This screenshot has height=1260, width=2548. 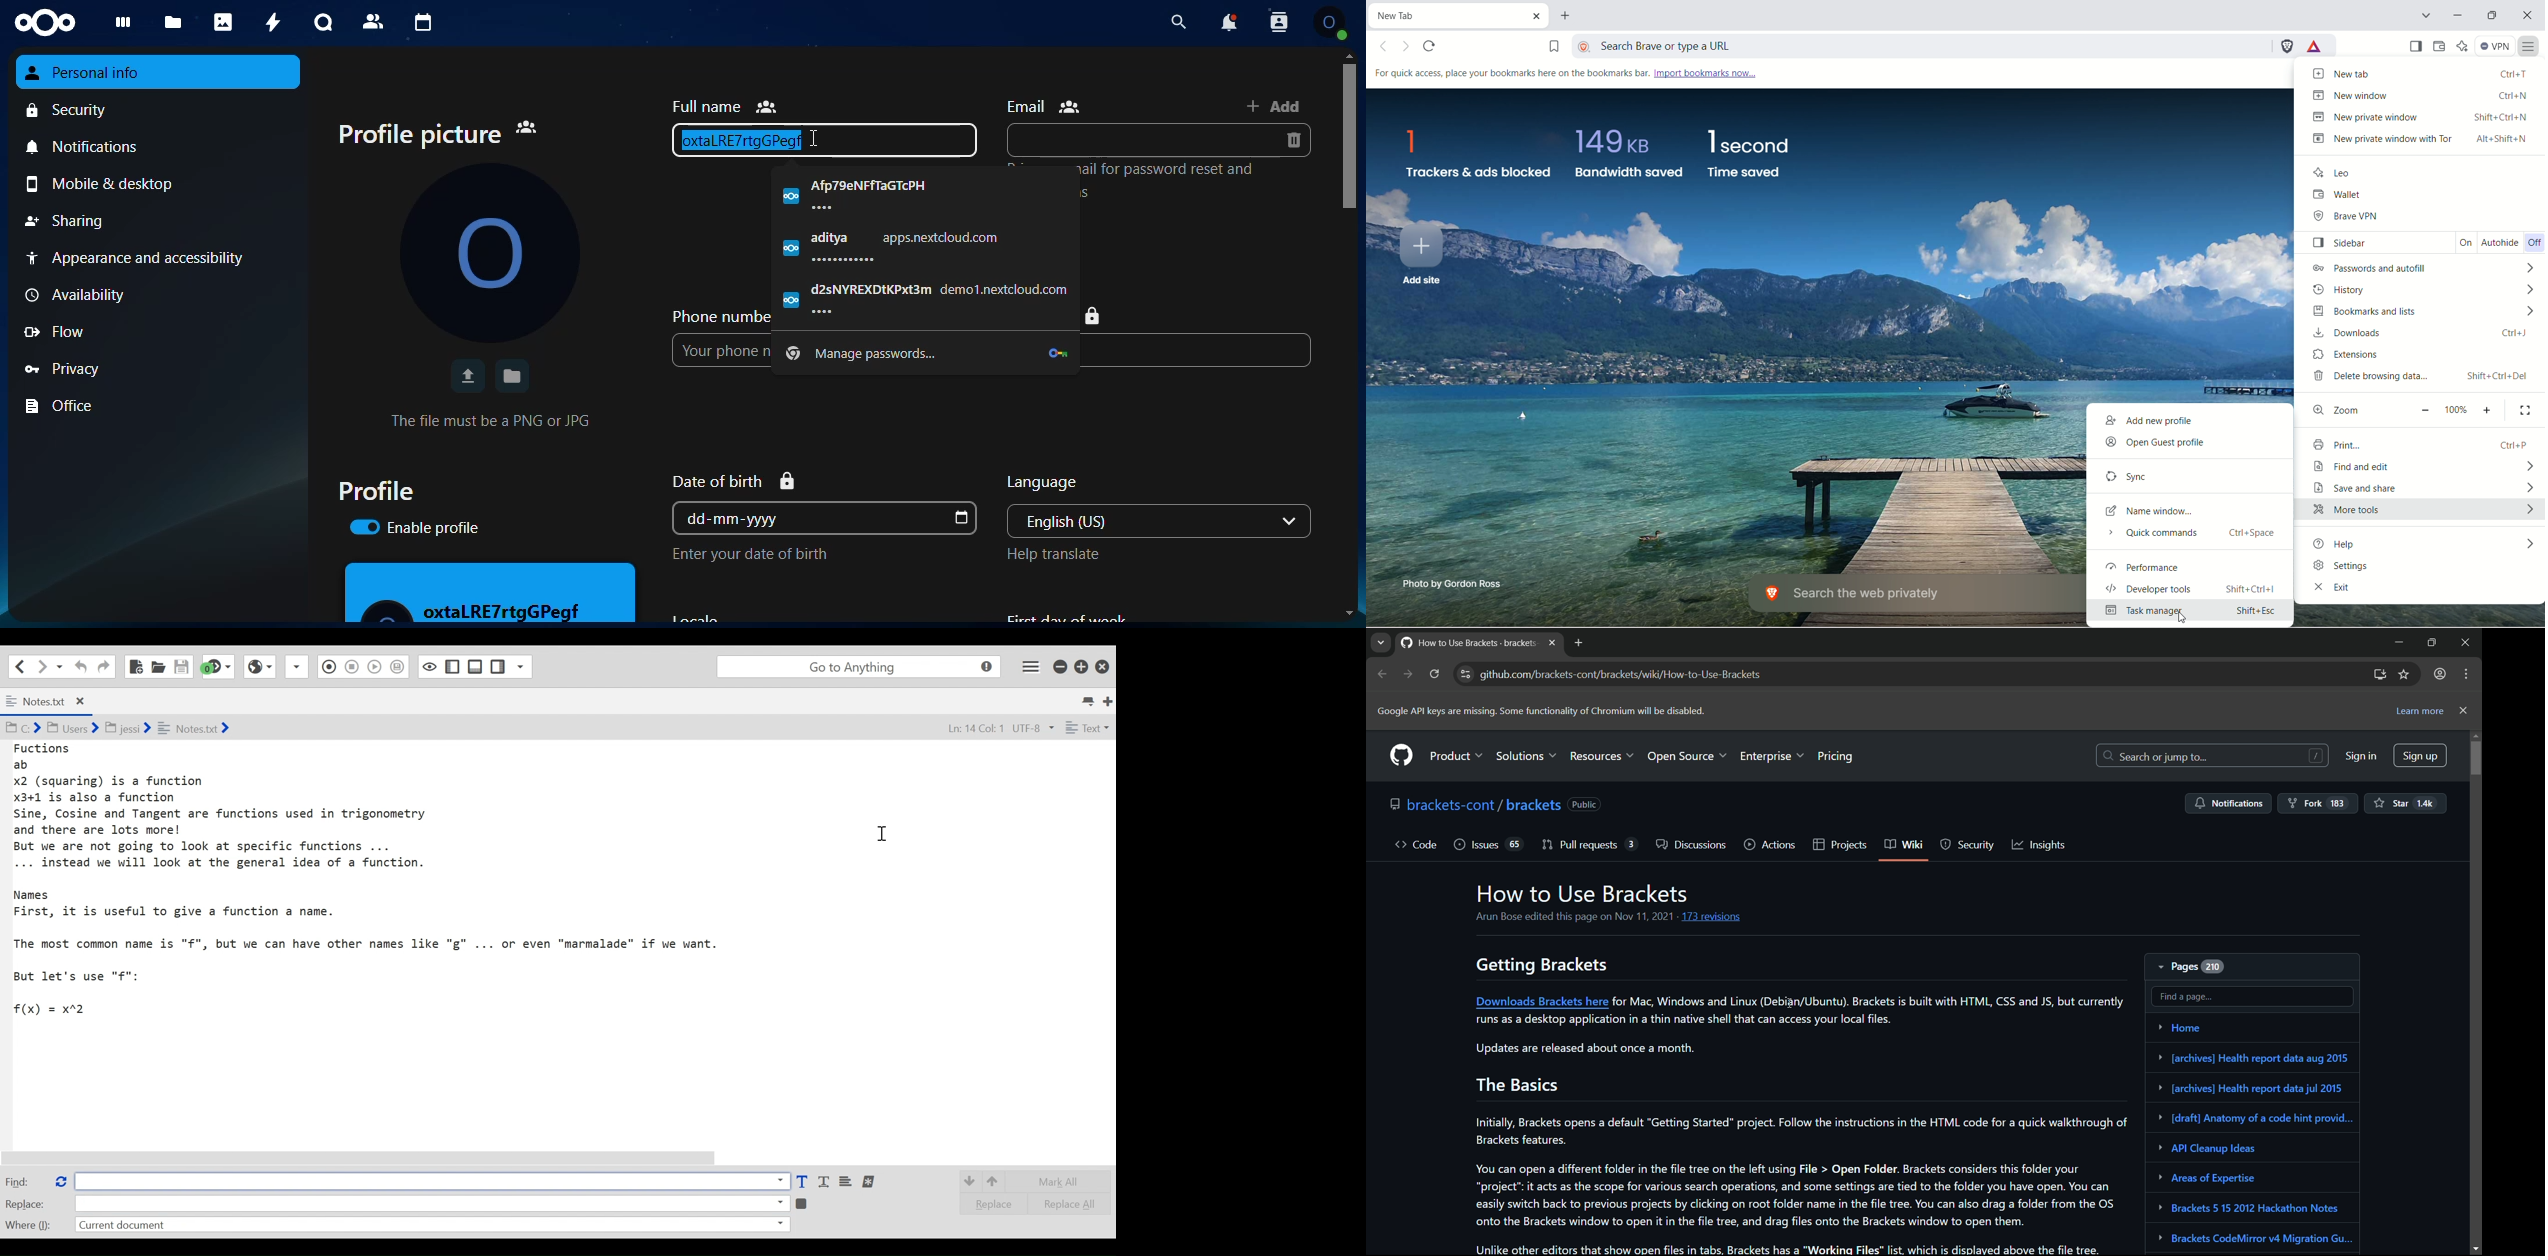 What do you see at coordinates (155, 295) in the screenshot?
I see `availability` at bounding box center [155, 295].